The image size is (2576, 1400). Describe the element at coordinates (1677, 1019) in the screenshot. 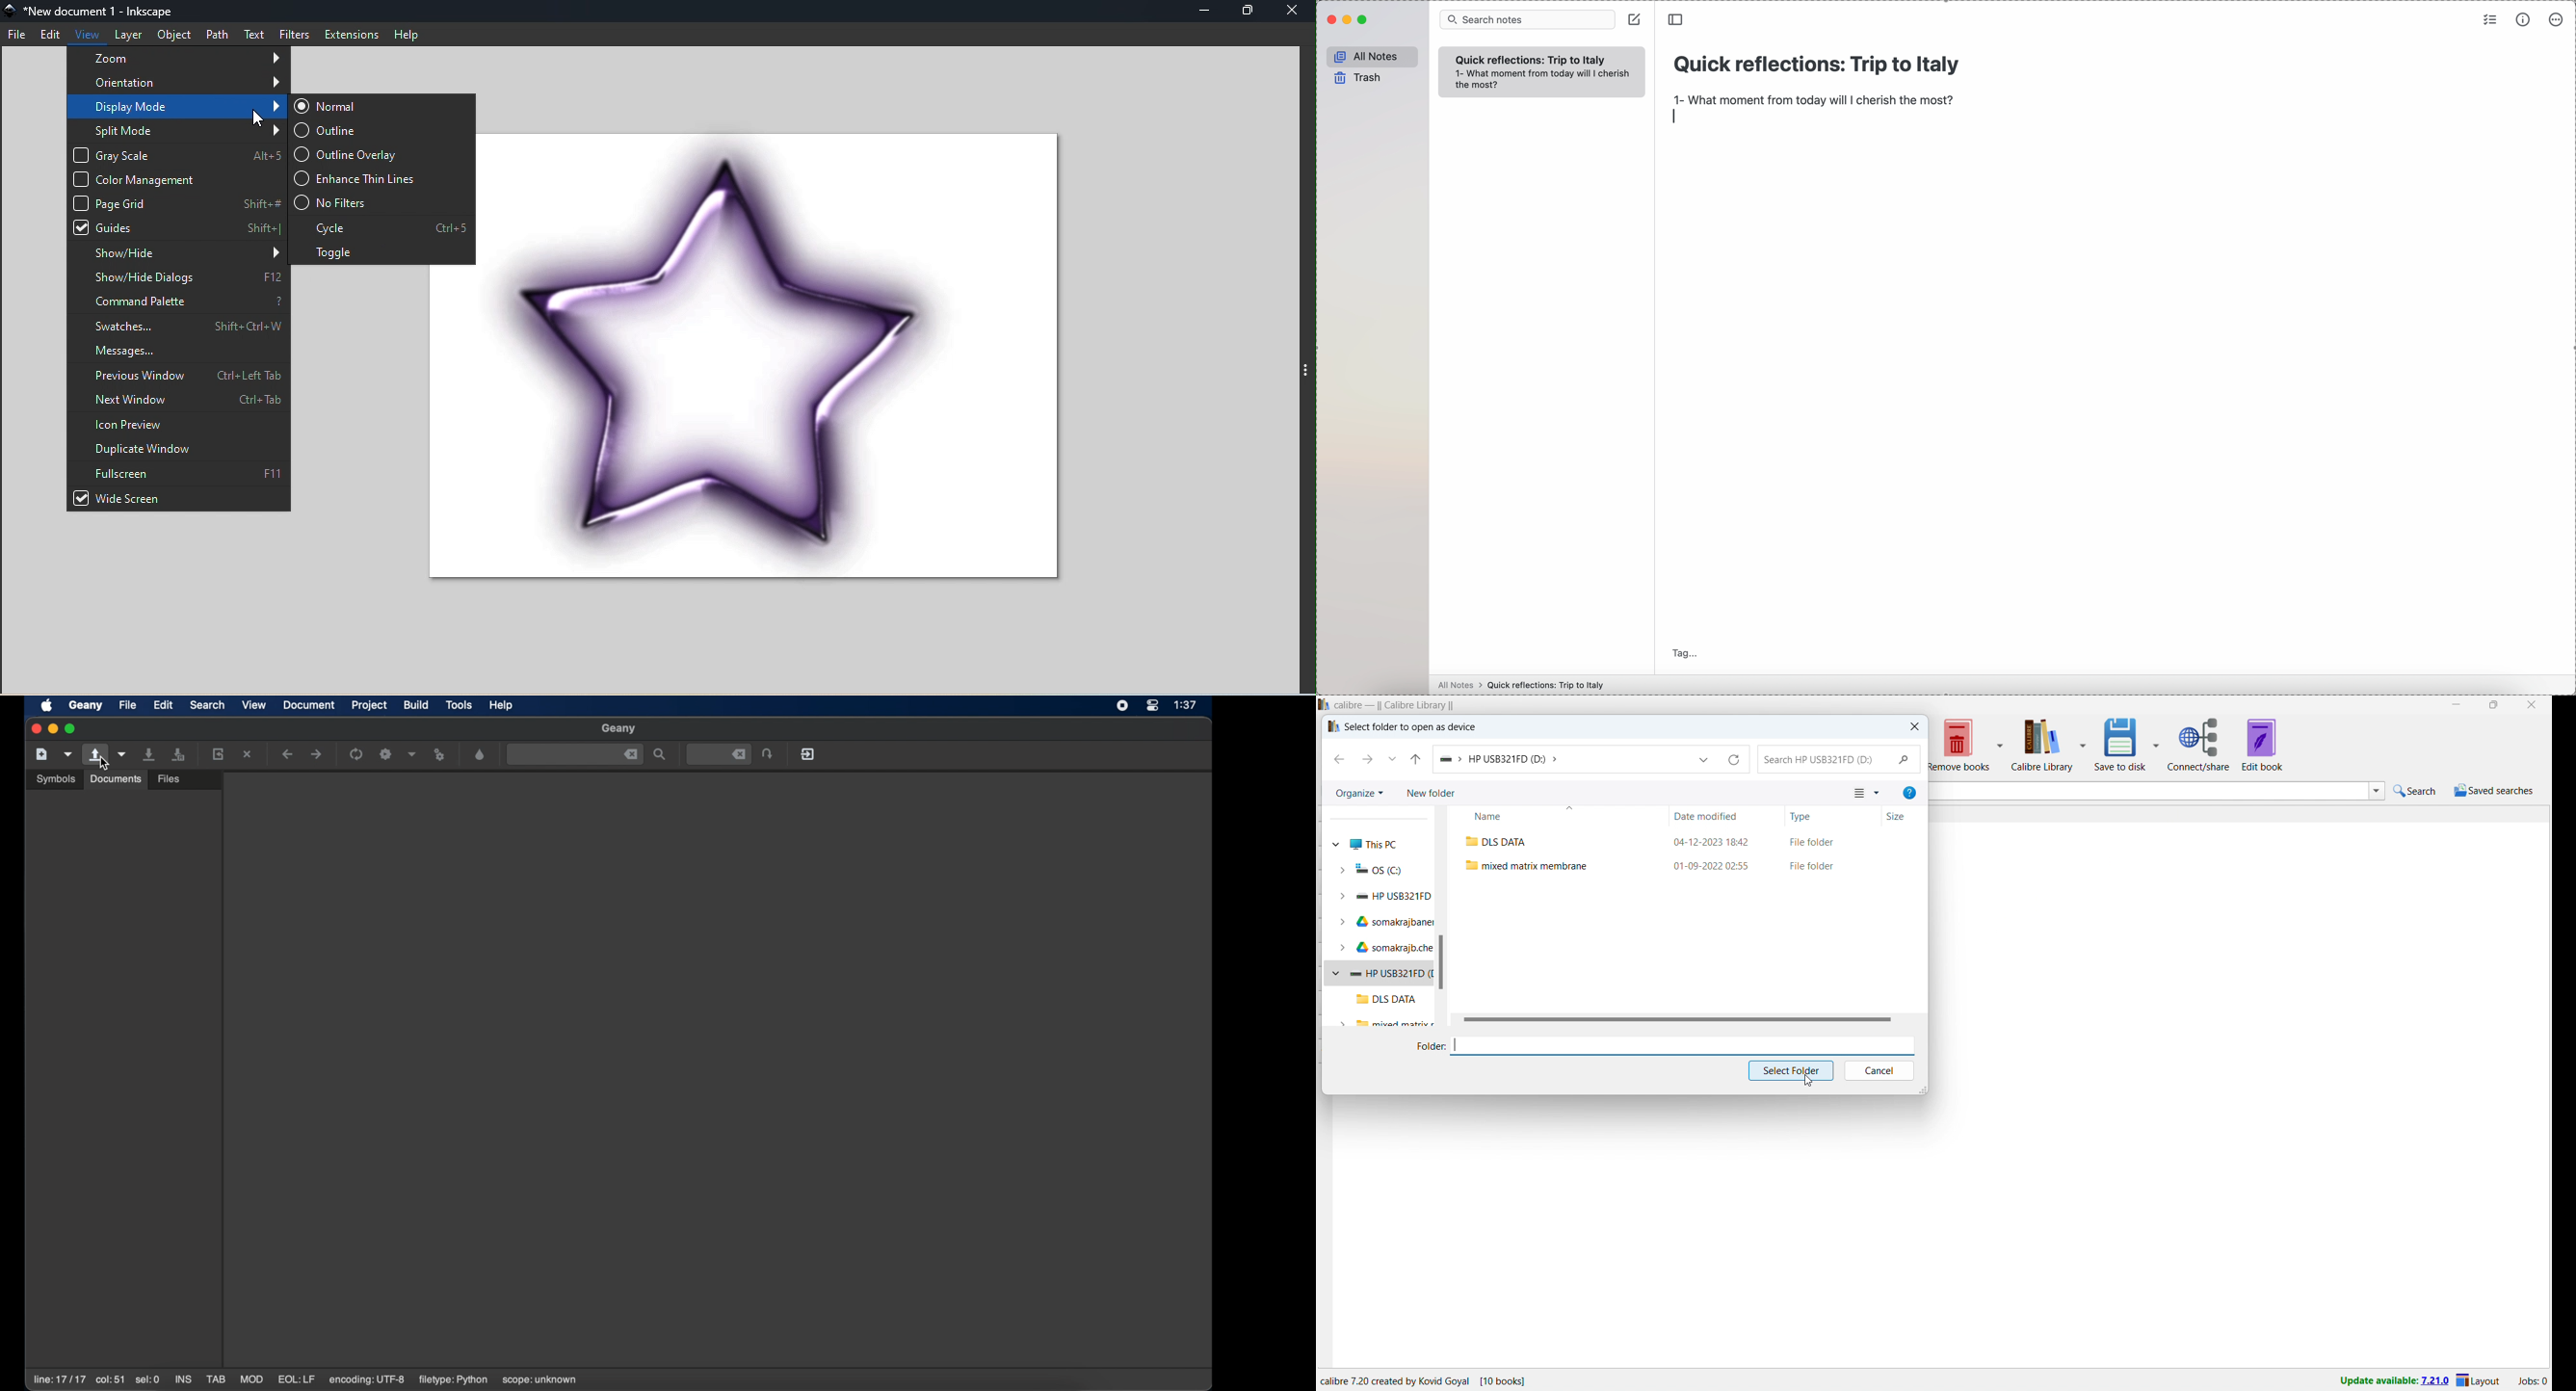

I see `horizontal scrollbar` at that location.